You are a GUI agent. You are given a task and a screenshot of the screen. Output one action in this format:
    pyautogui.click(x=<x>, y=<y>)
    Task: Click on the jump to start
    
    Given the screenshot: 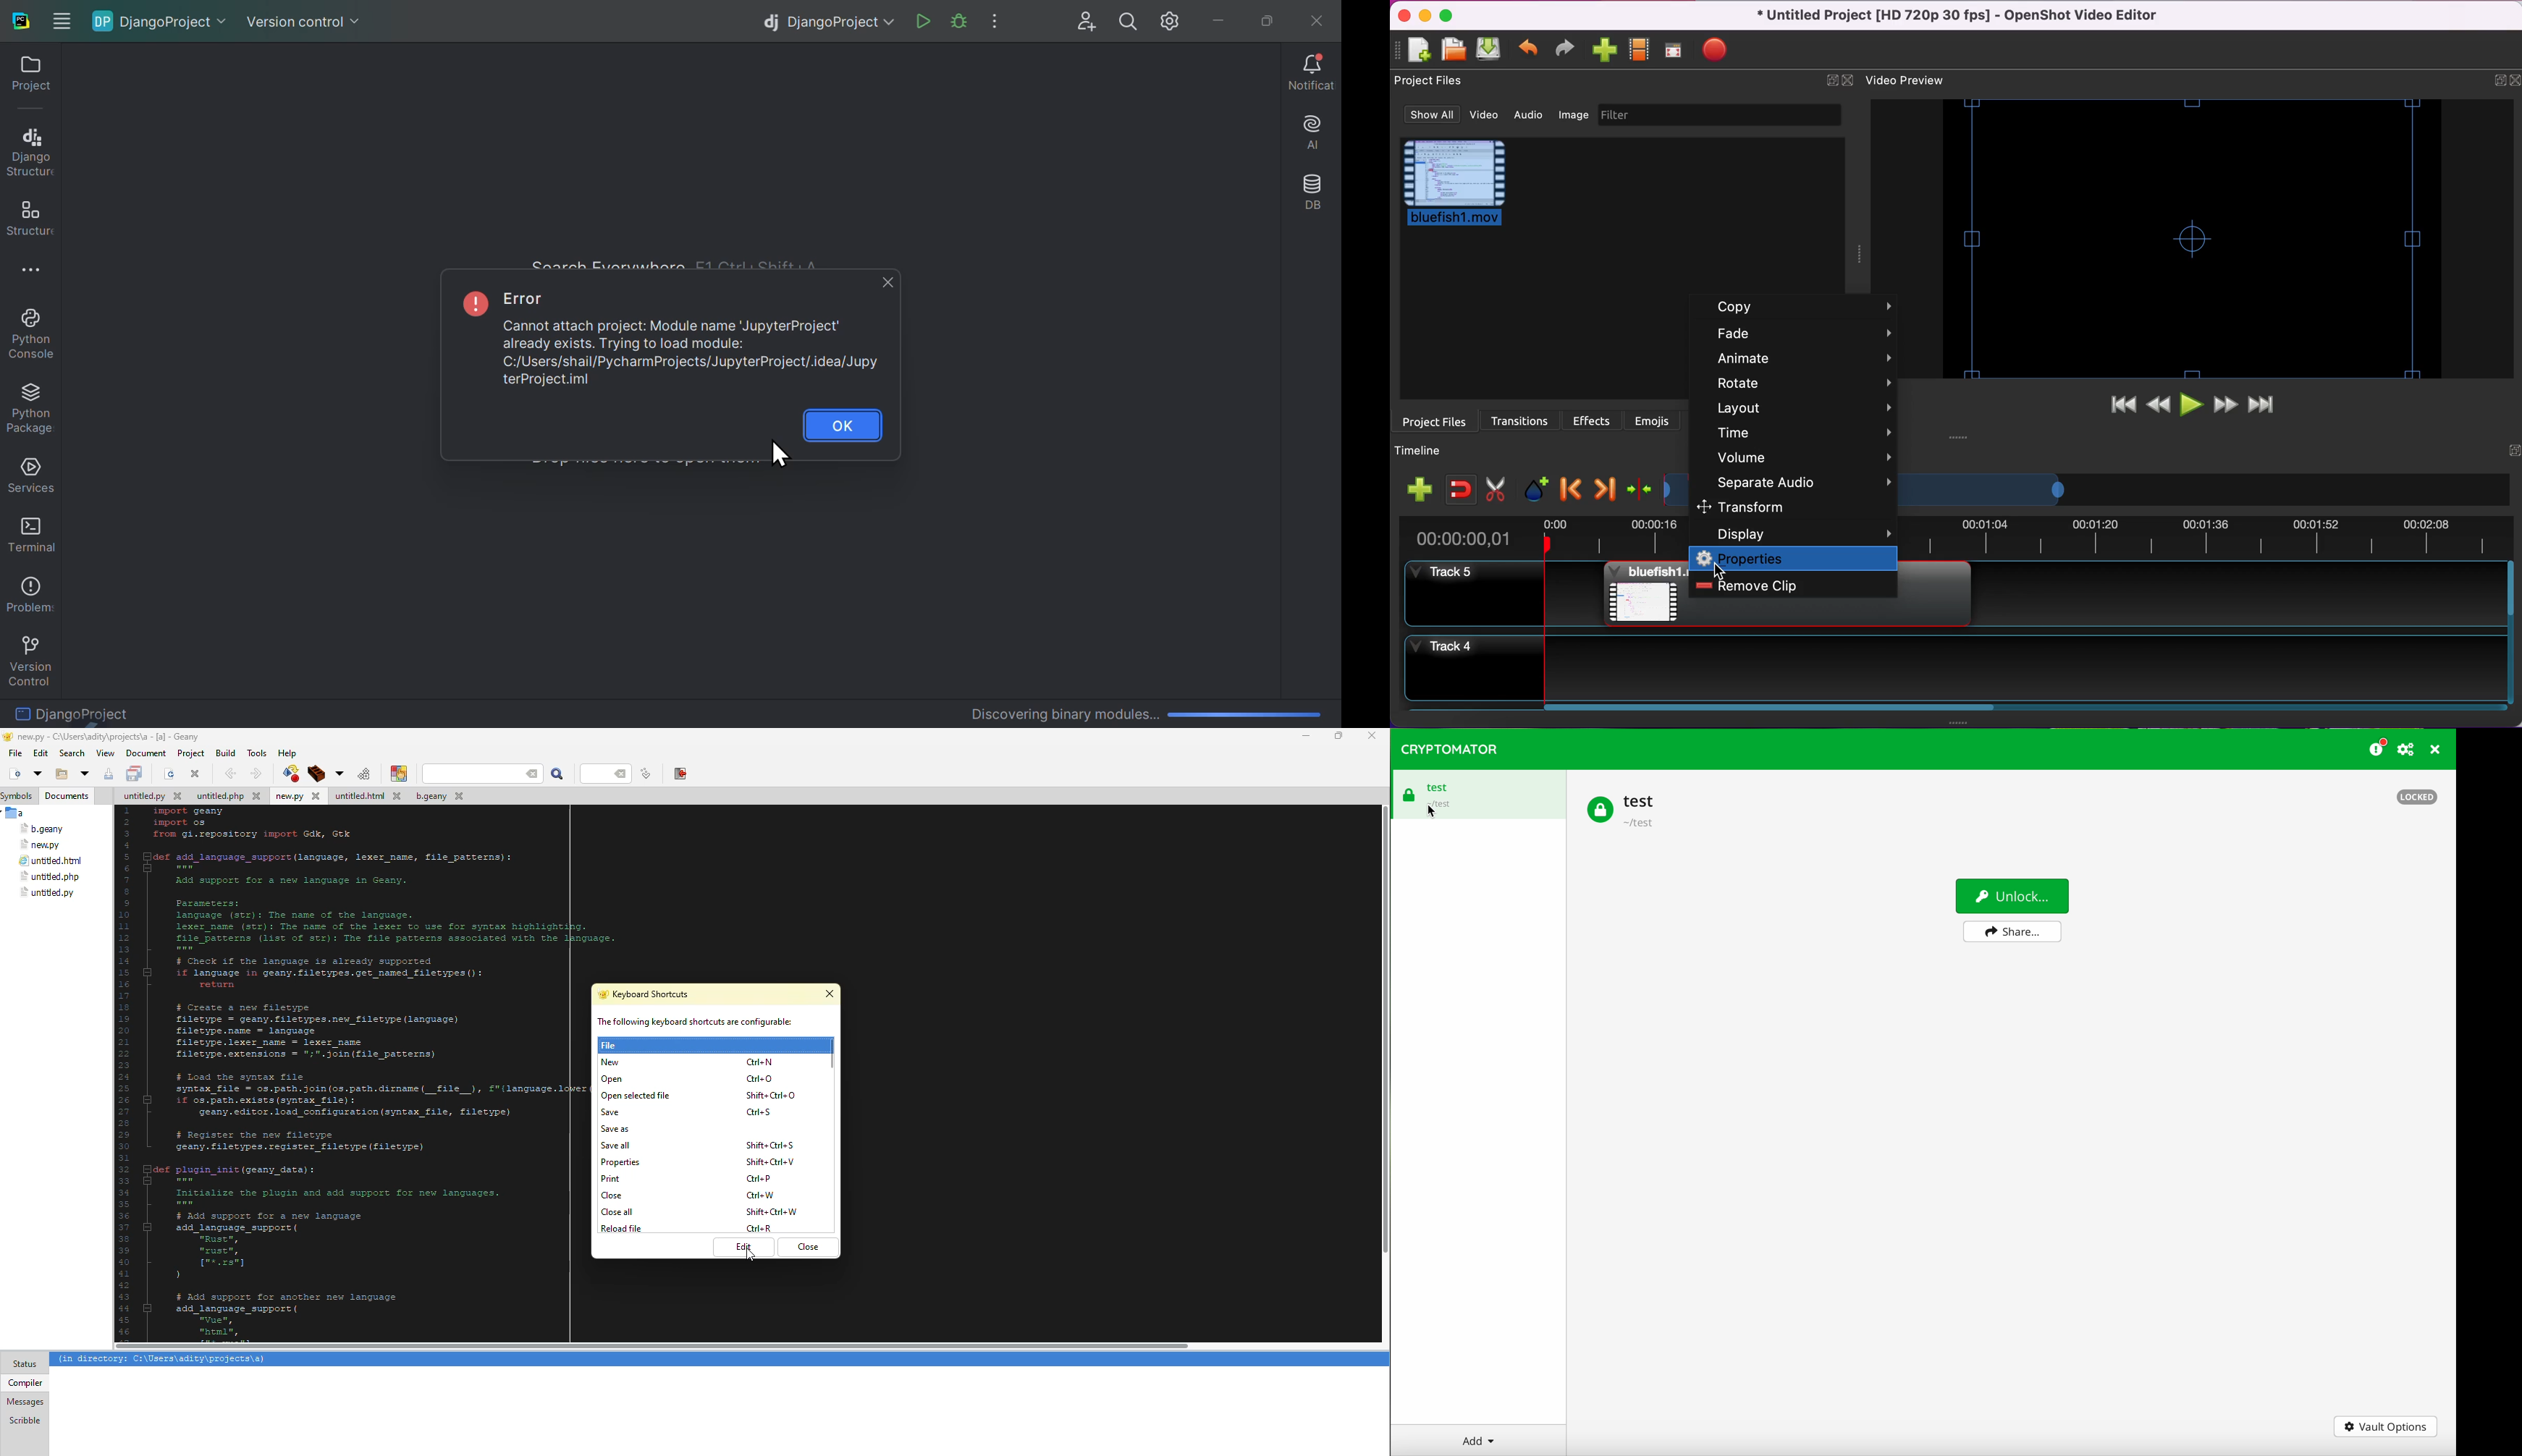 What is the action you would take?
    pyautogui.click(x=2117, y=406)
    